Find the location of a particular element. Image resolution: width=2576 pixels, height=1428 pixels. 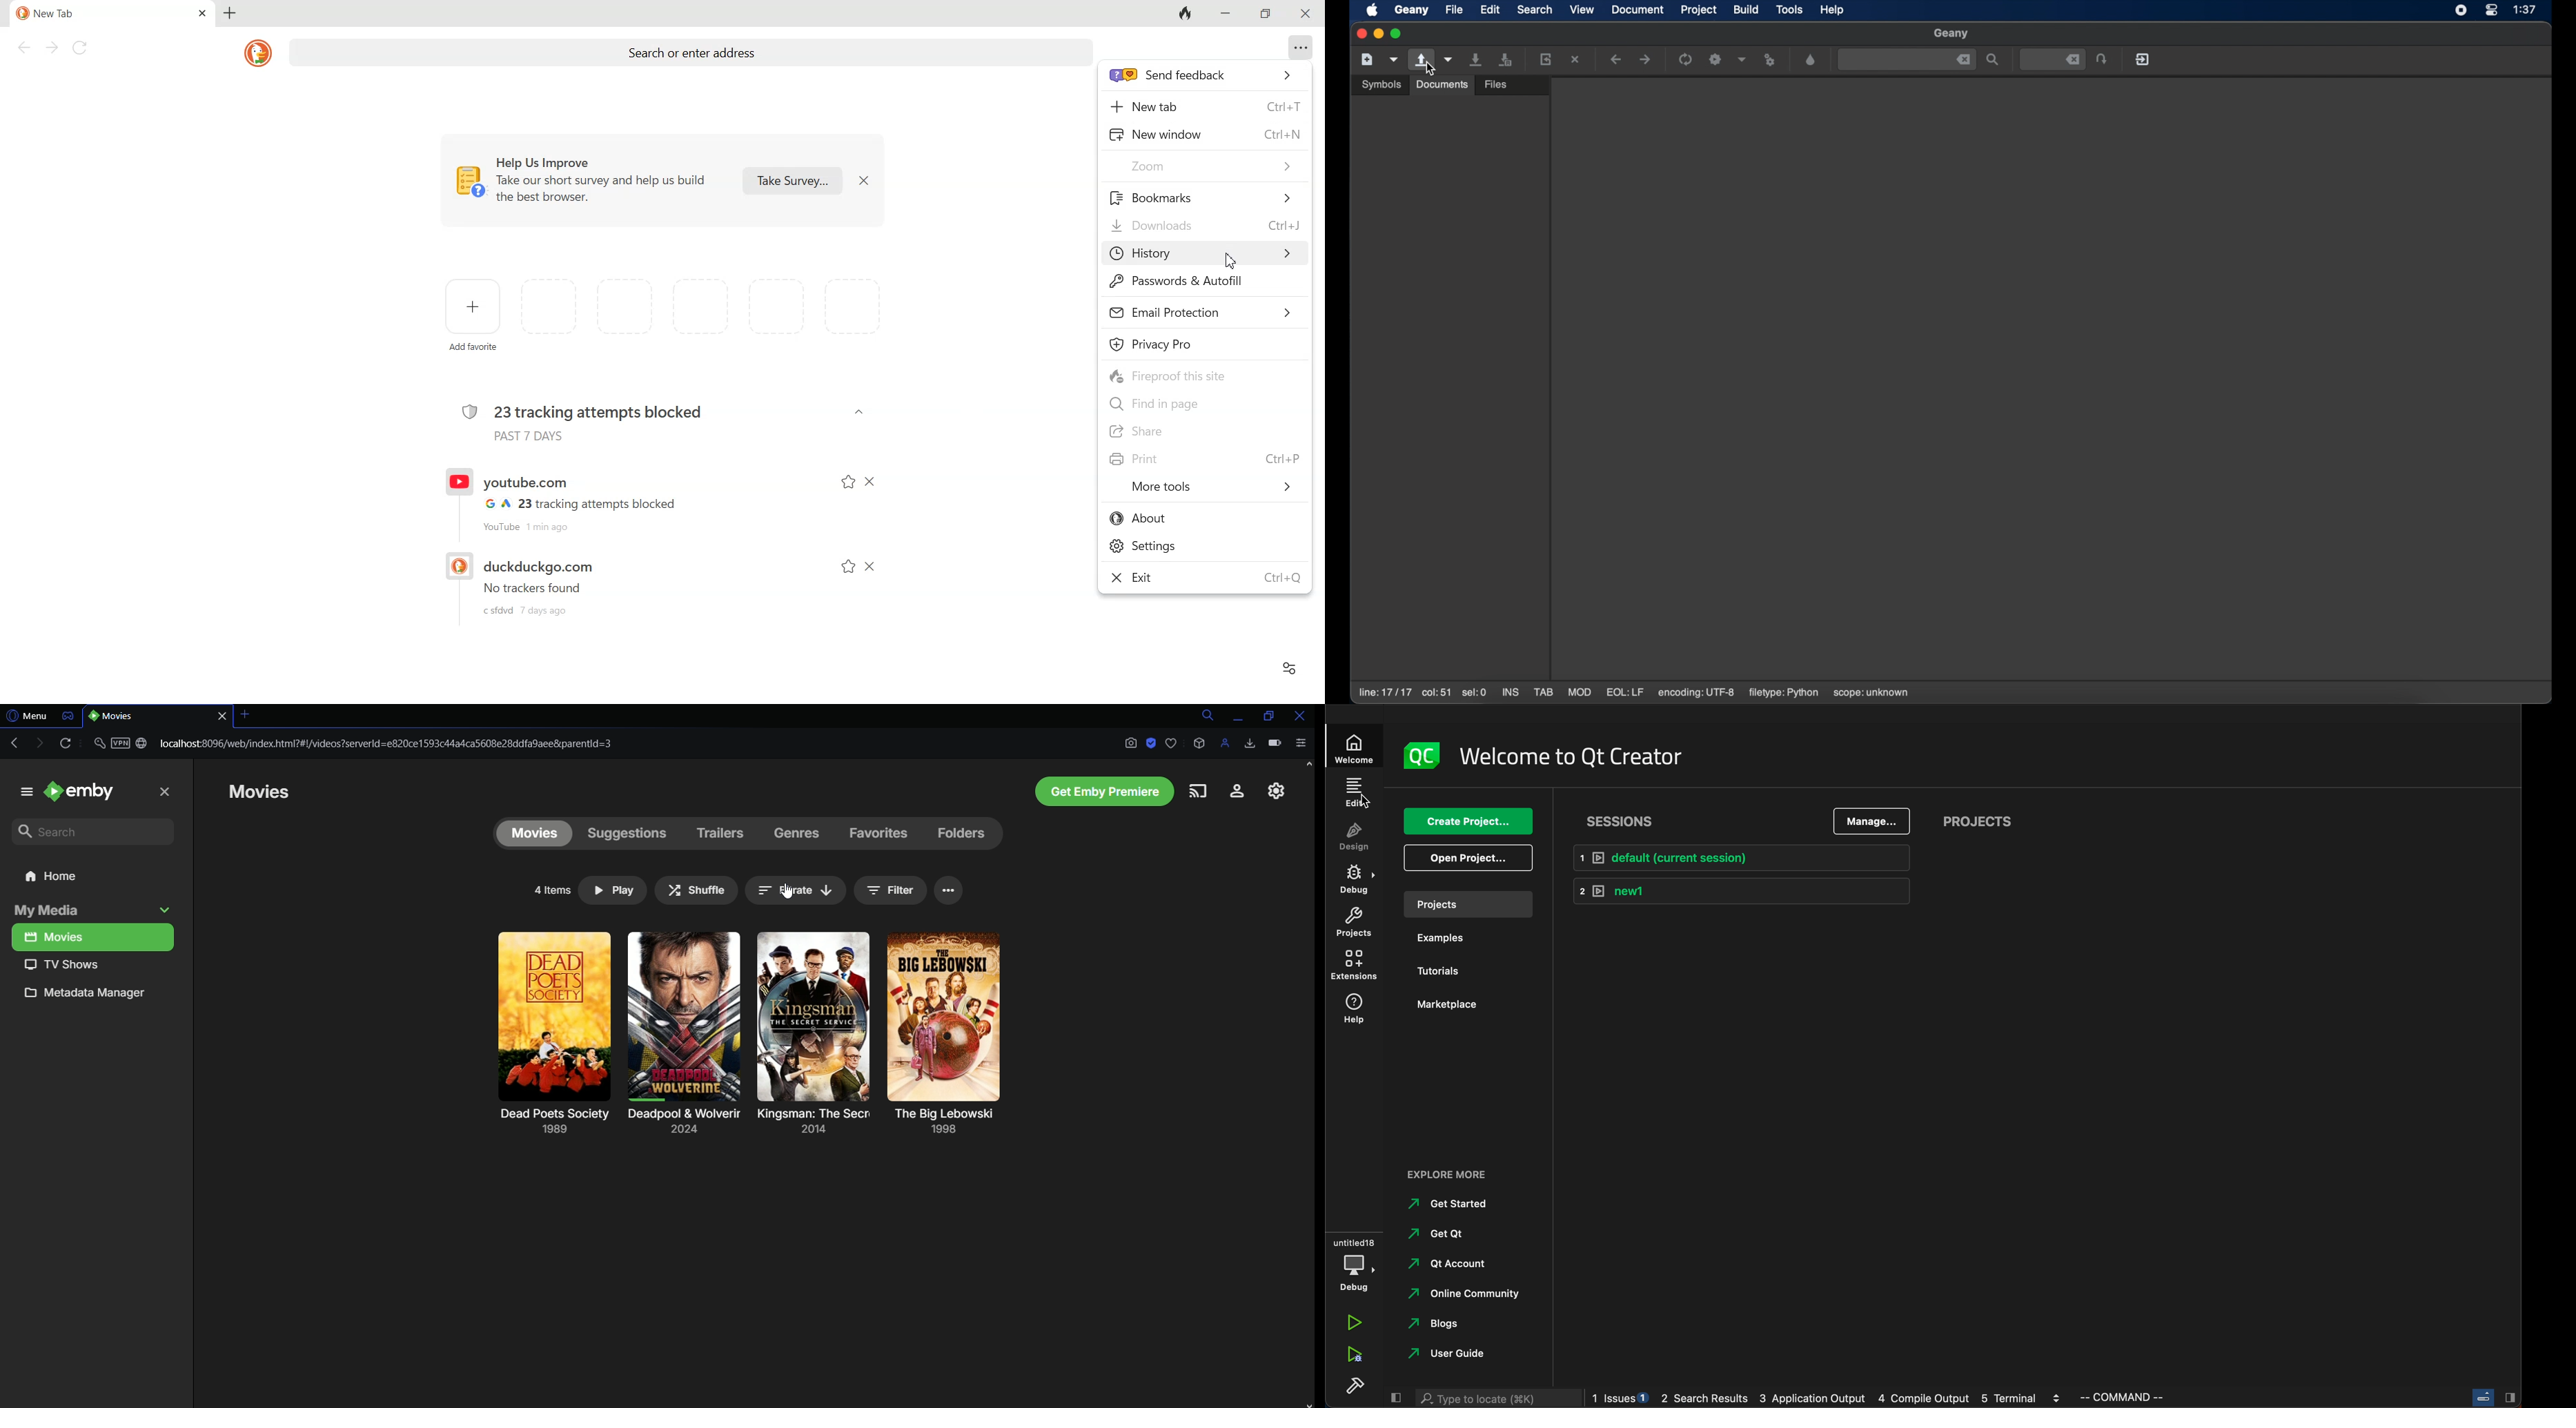

Close is located at coordinates (1296, 716).